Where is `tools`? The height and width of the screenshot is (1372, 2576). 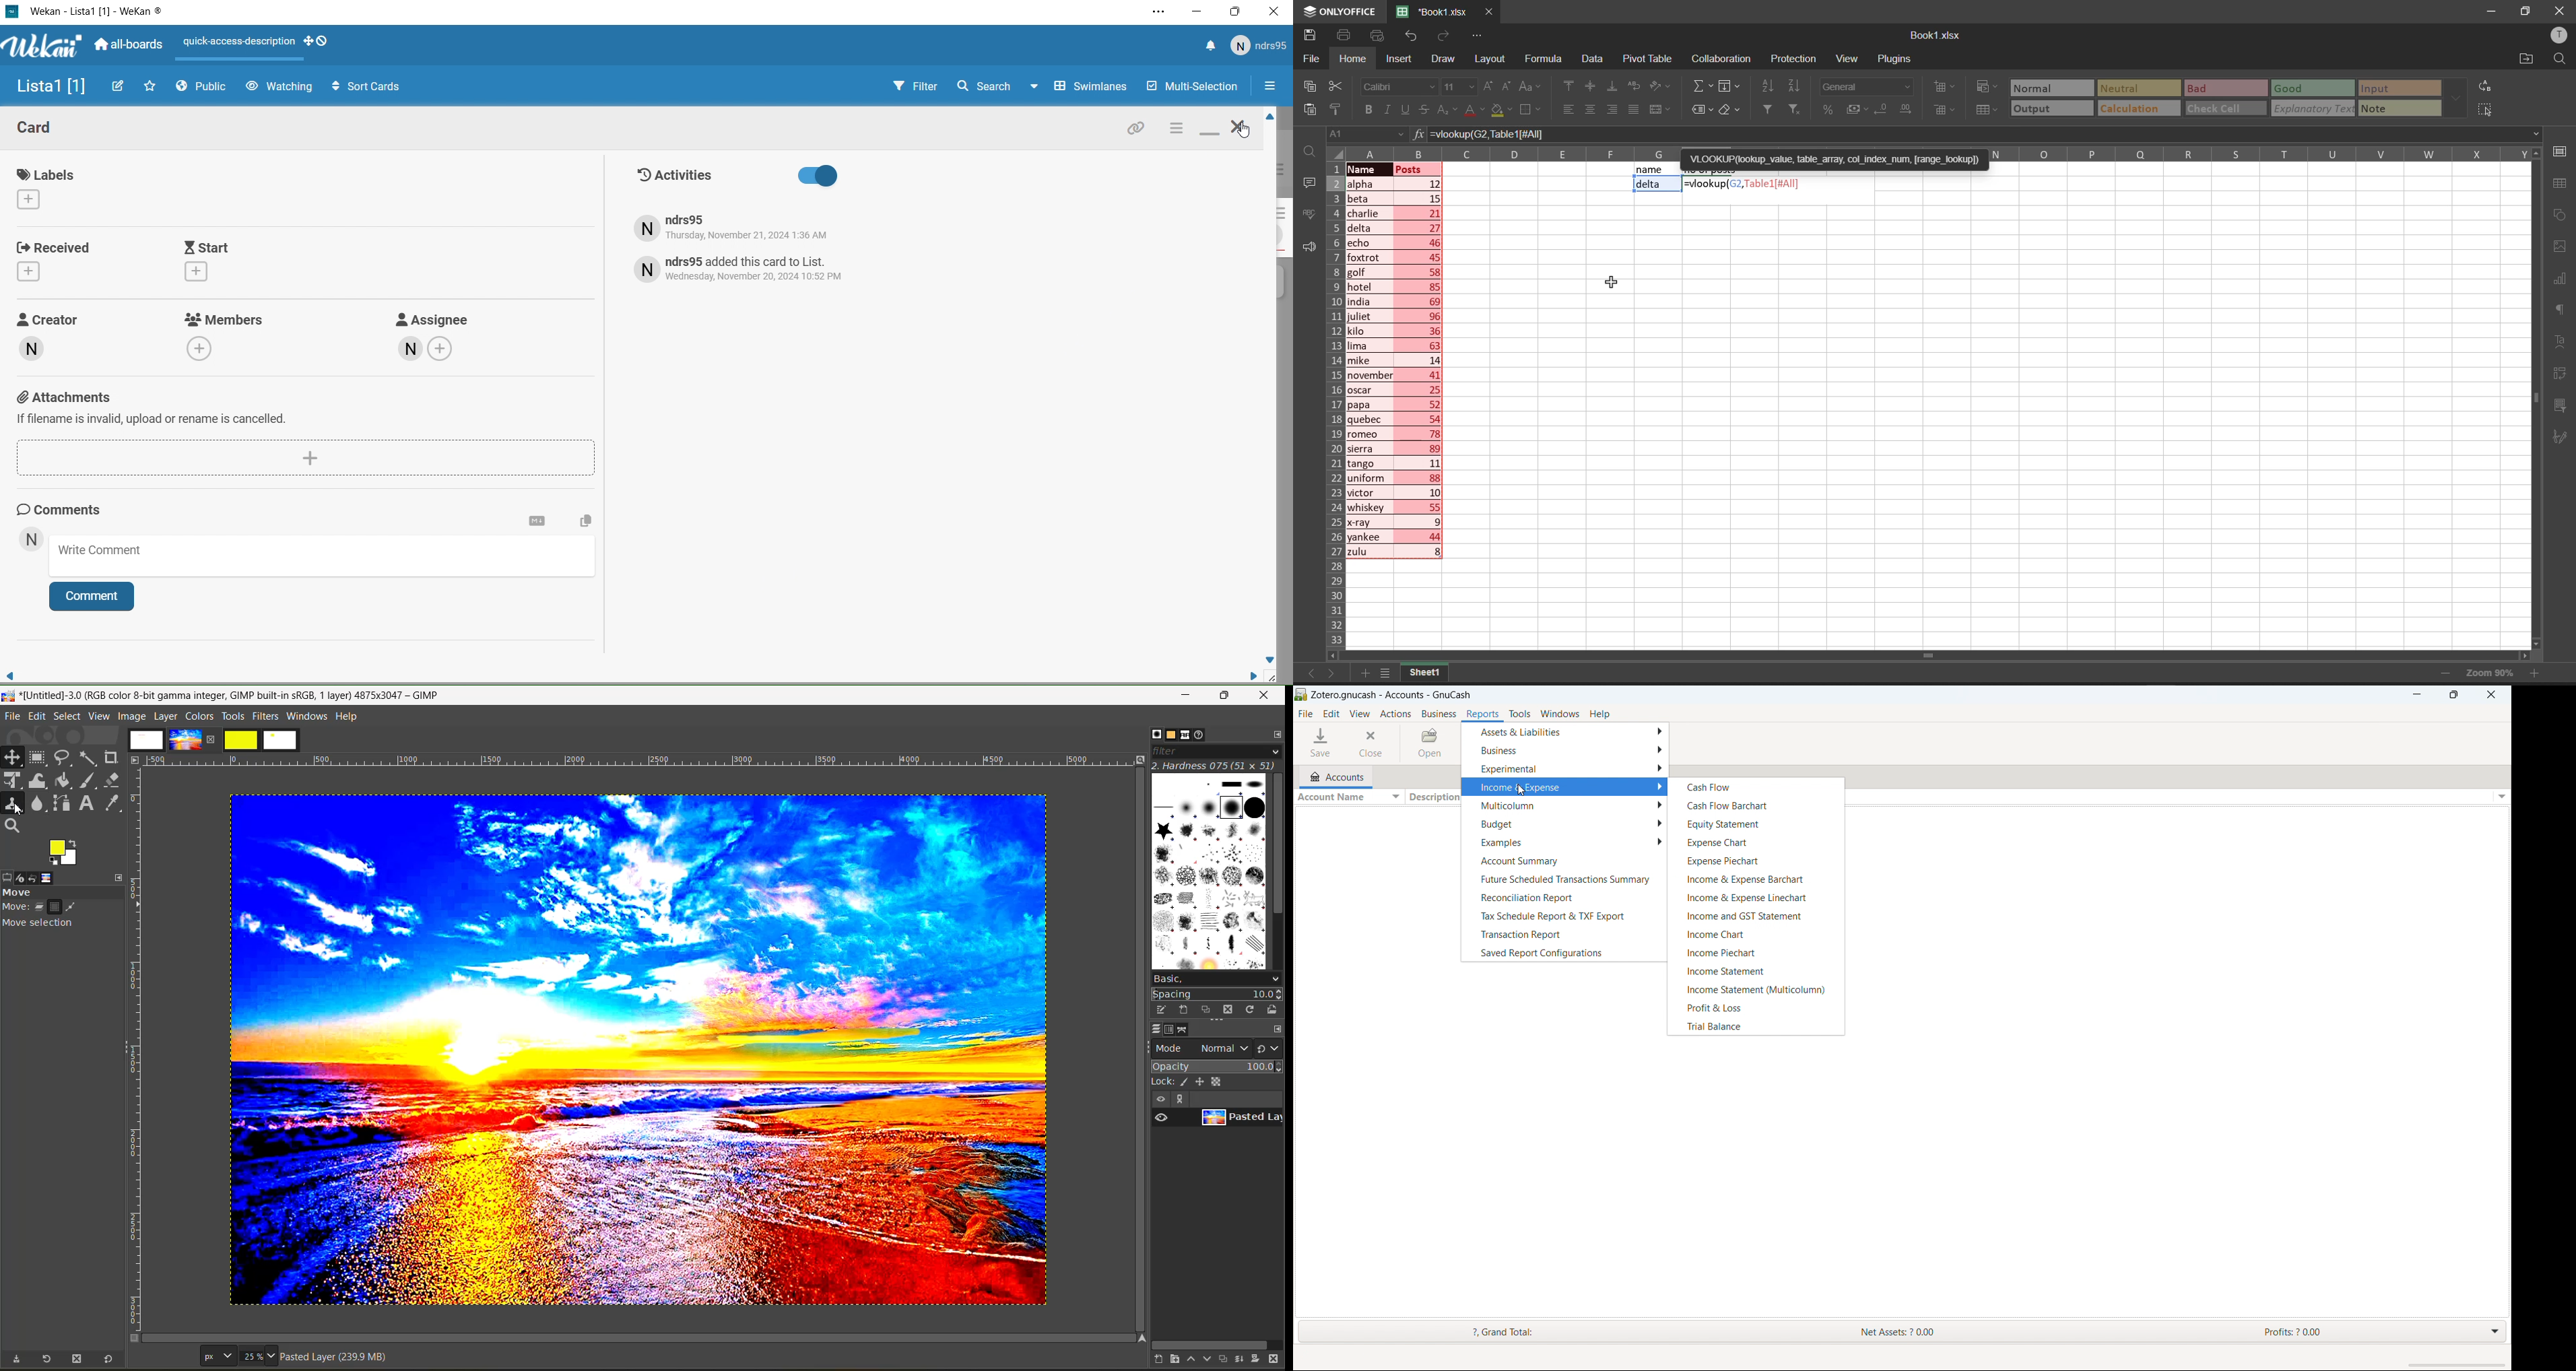 tools is located at coordinates (1520, 714).